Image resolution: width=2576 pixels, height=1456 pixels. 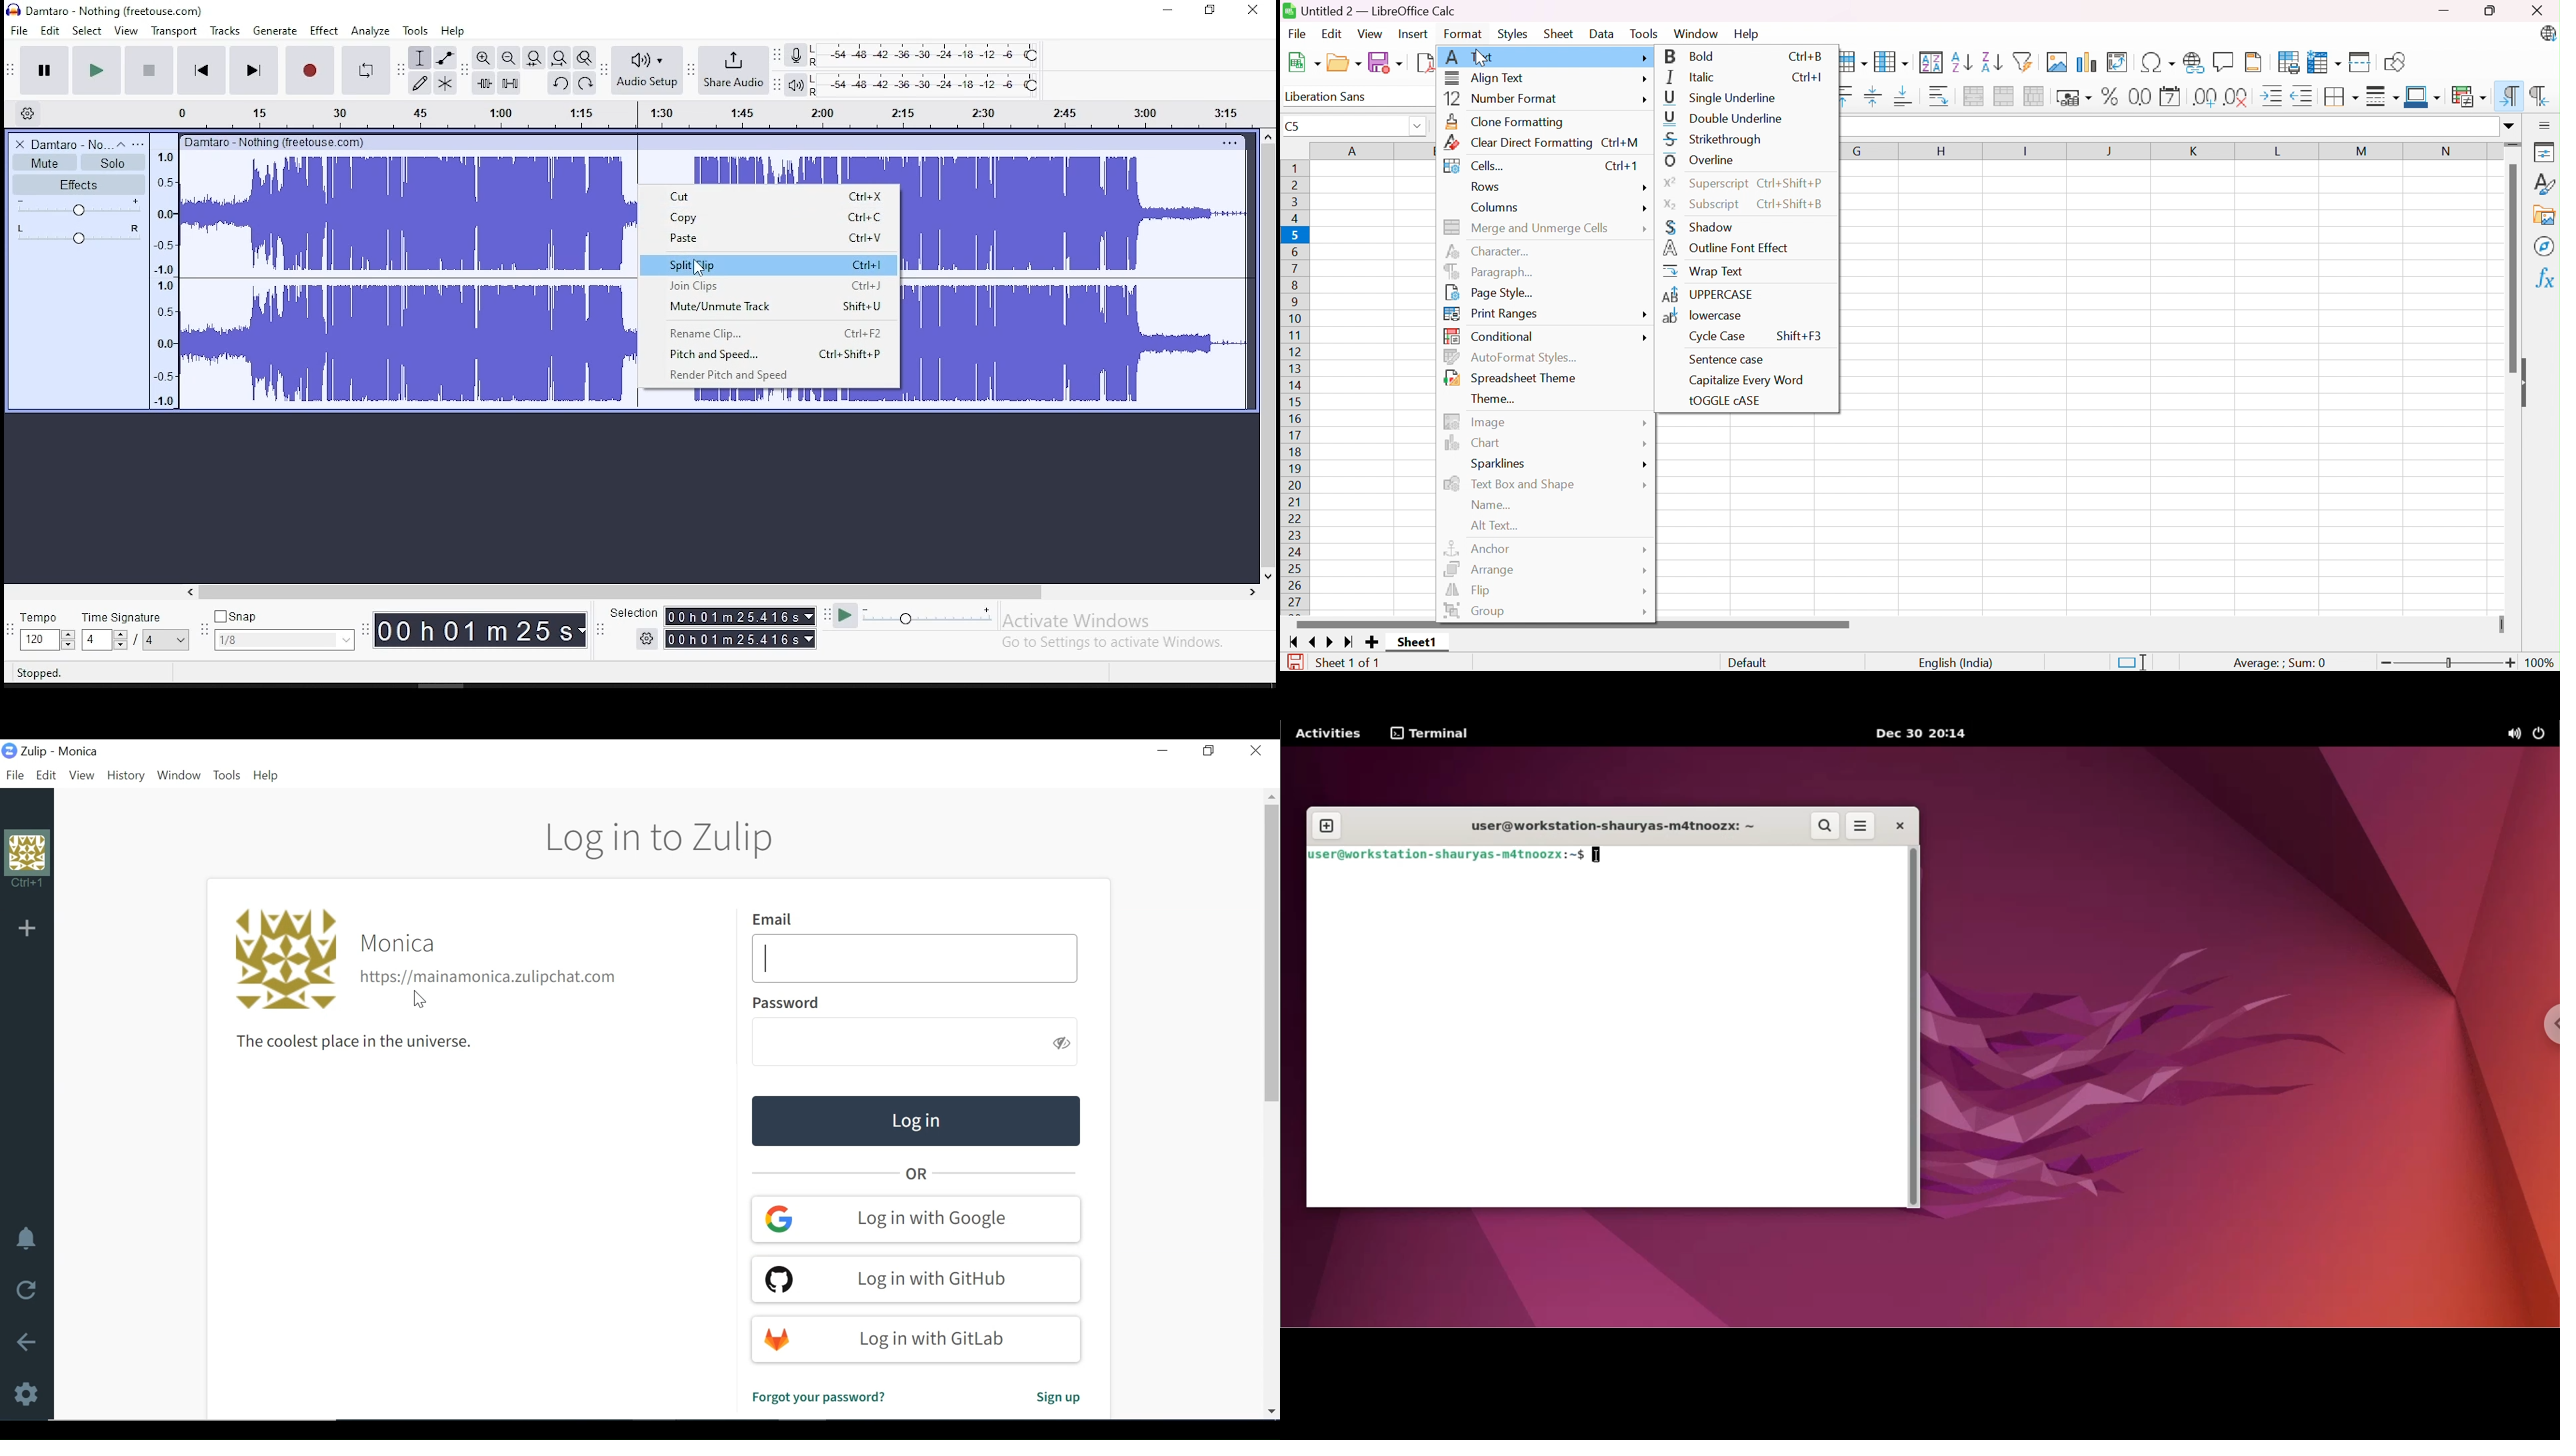 I want to click on minimize, so click(x=1162, y=751).